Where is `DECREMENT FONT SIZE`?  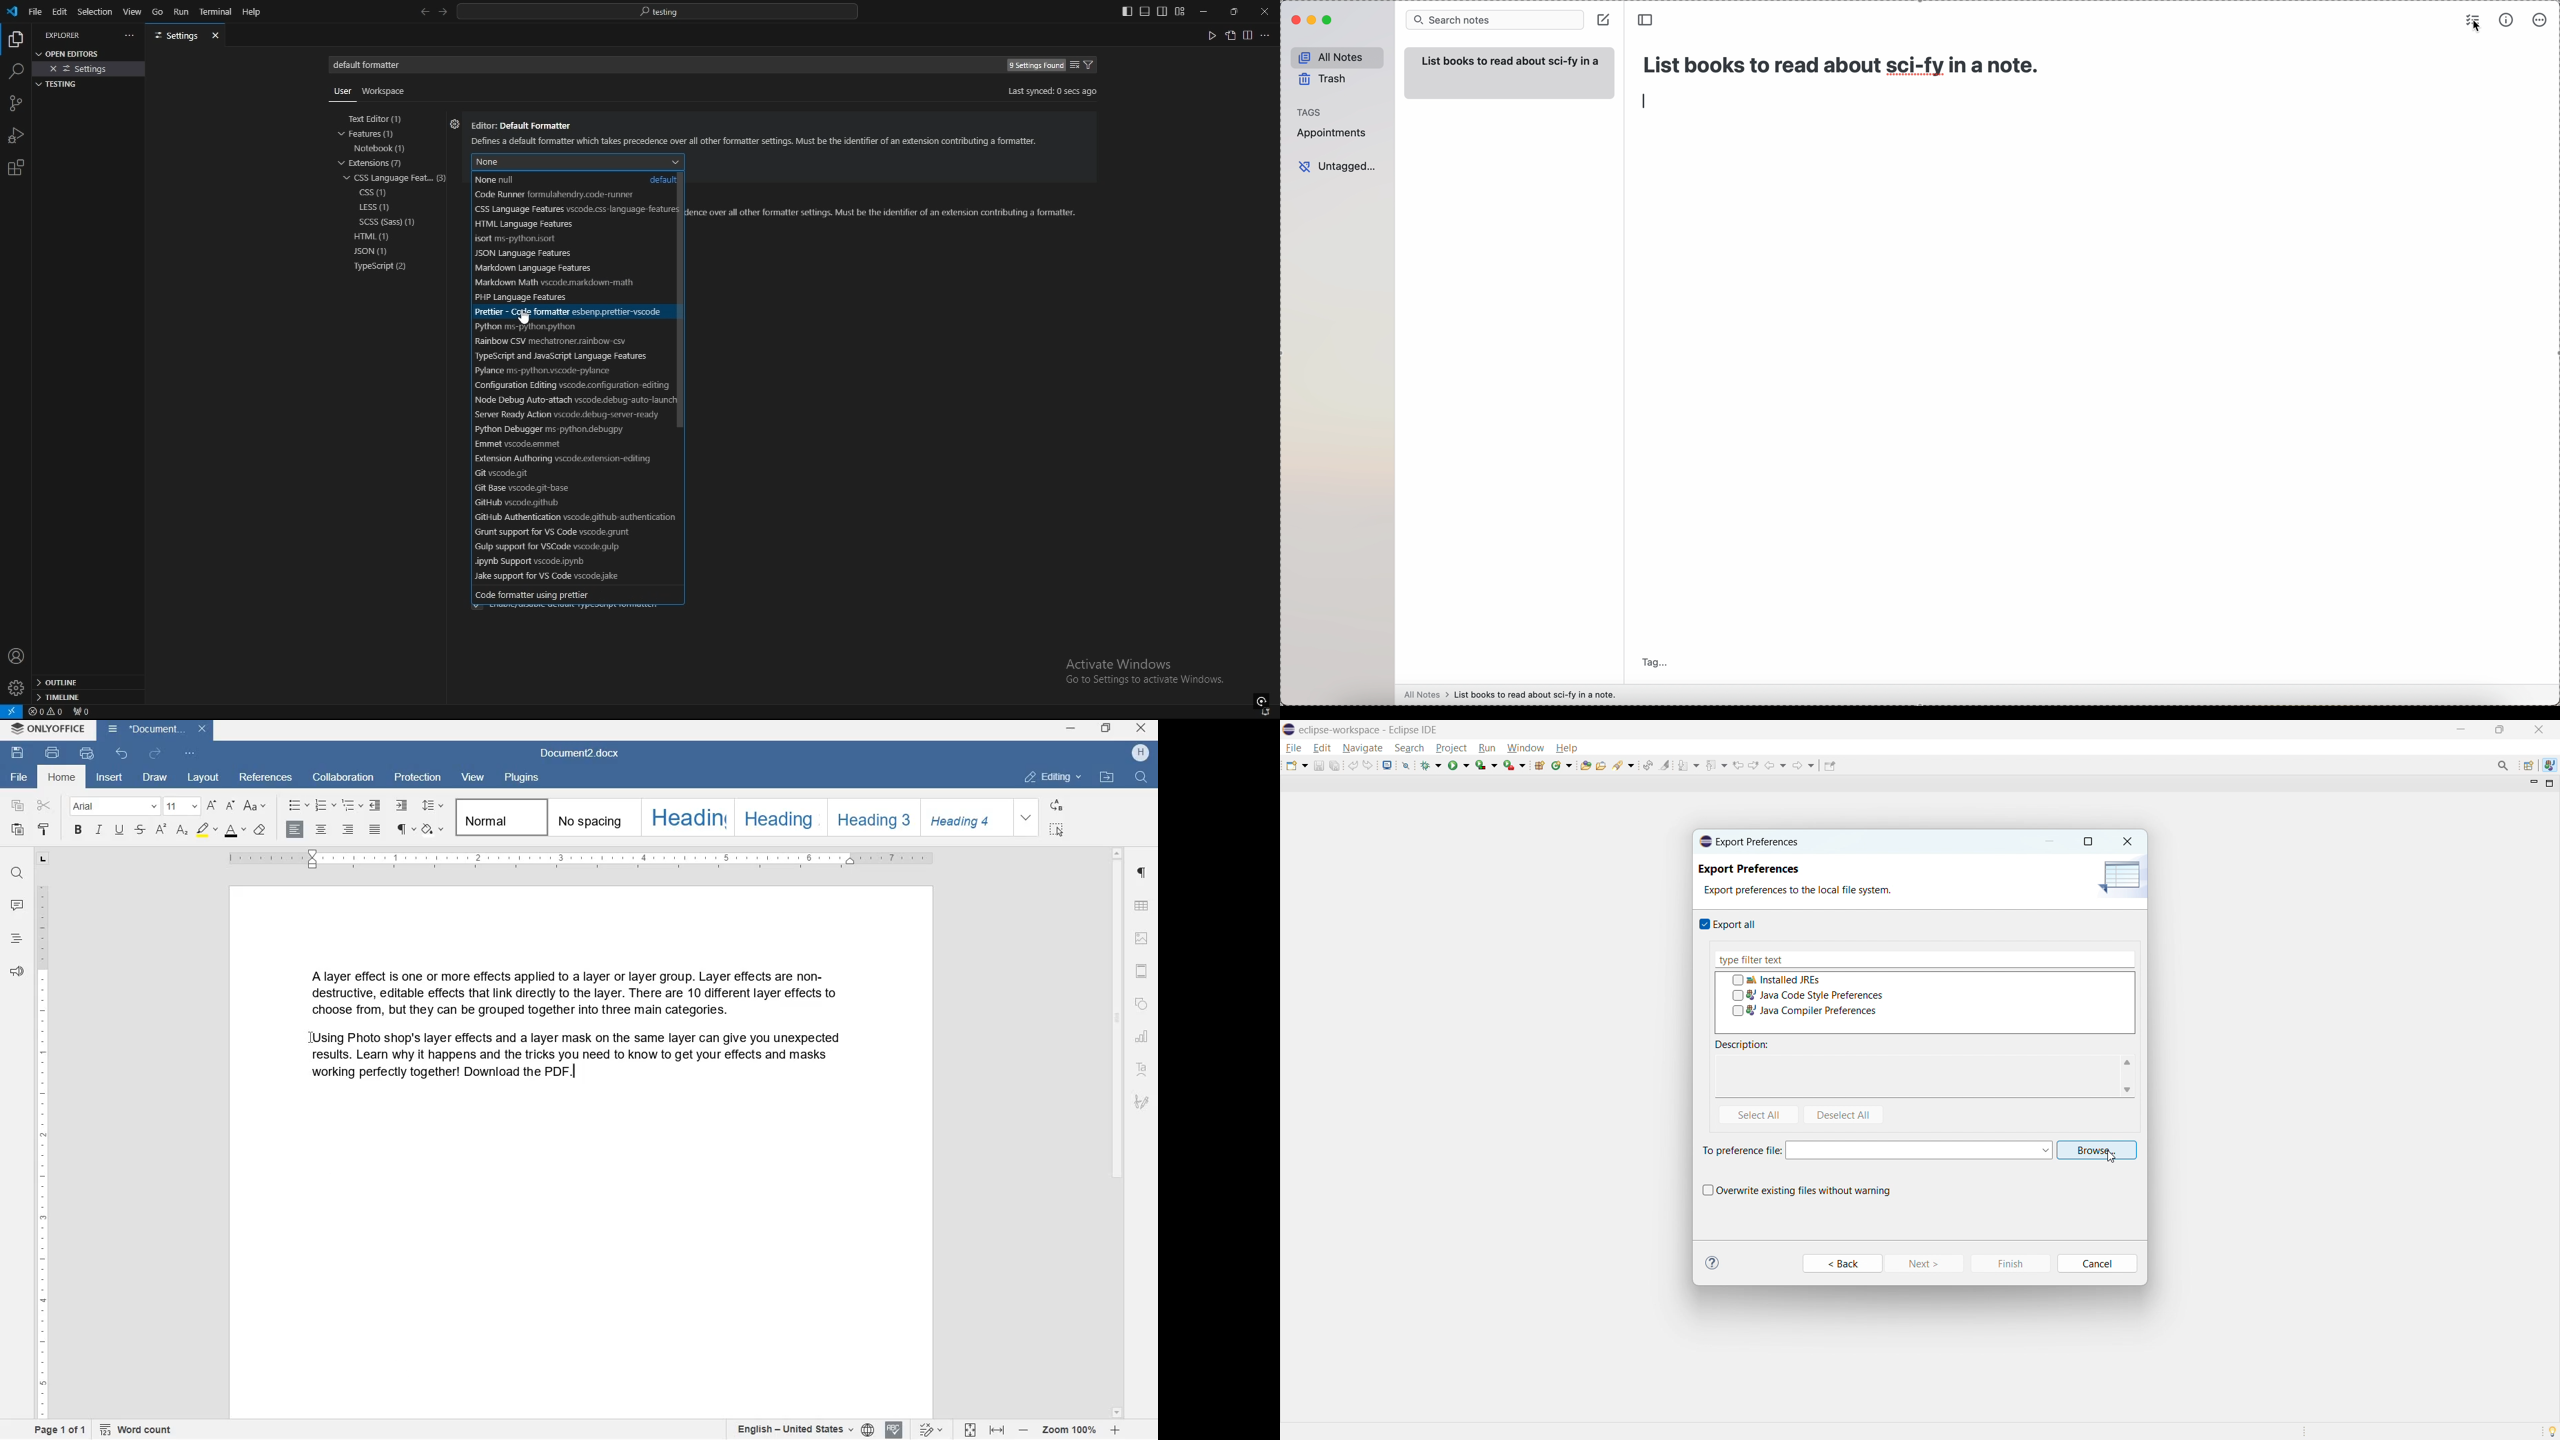 DECREMENT FONT SIZE is located at coordinates (231, 805).